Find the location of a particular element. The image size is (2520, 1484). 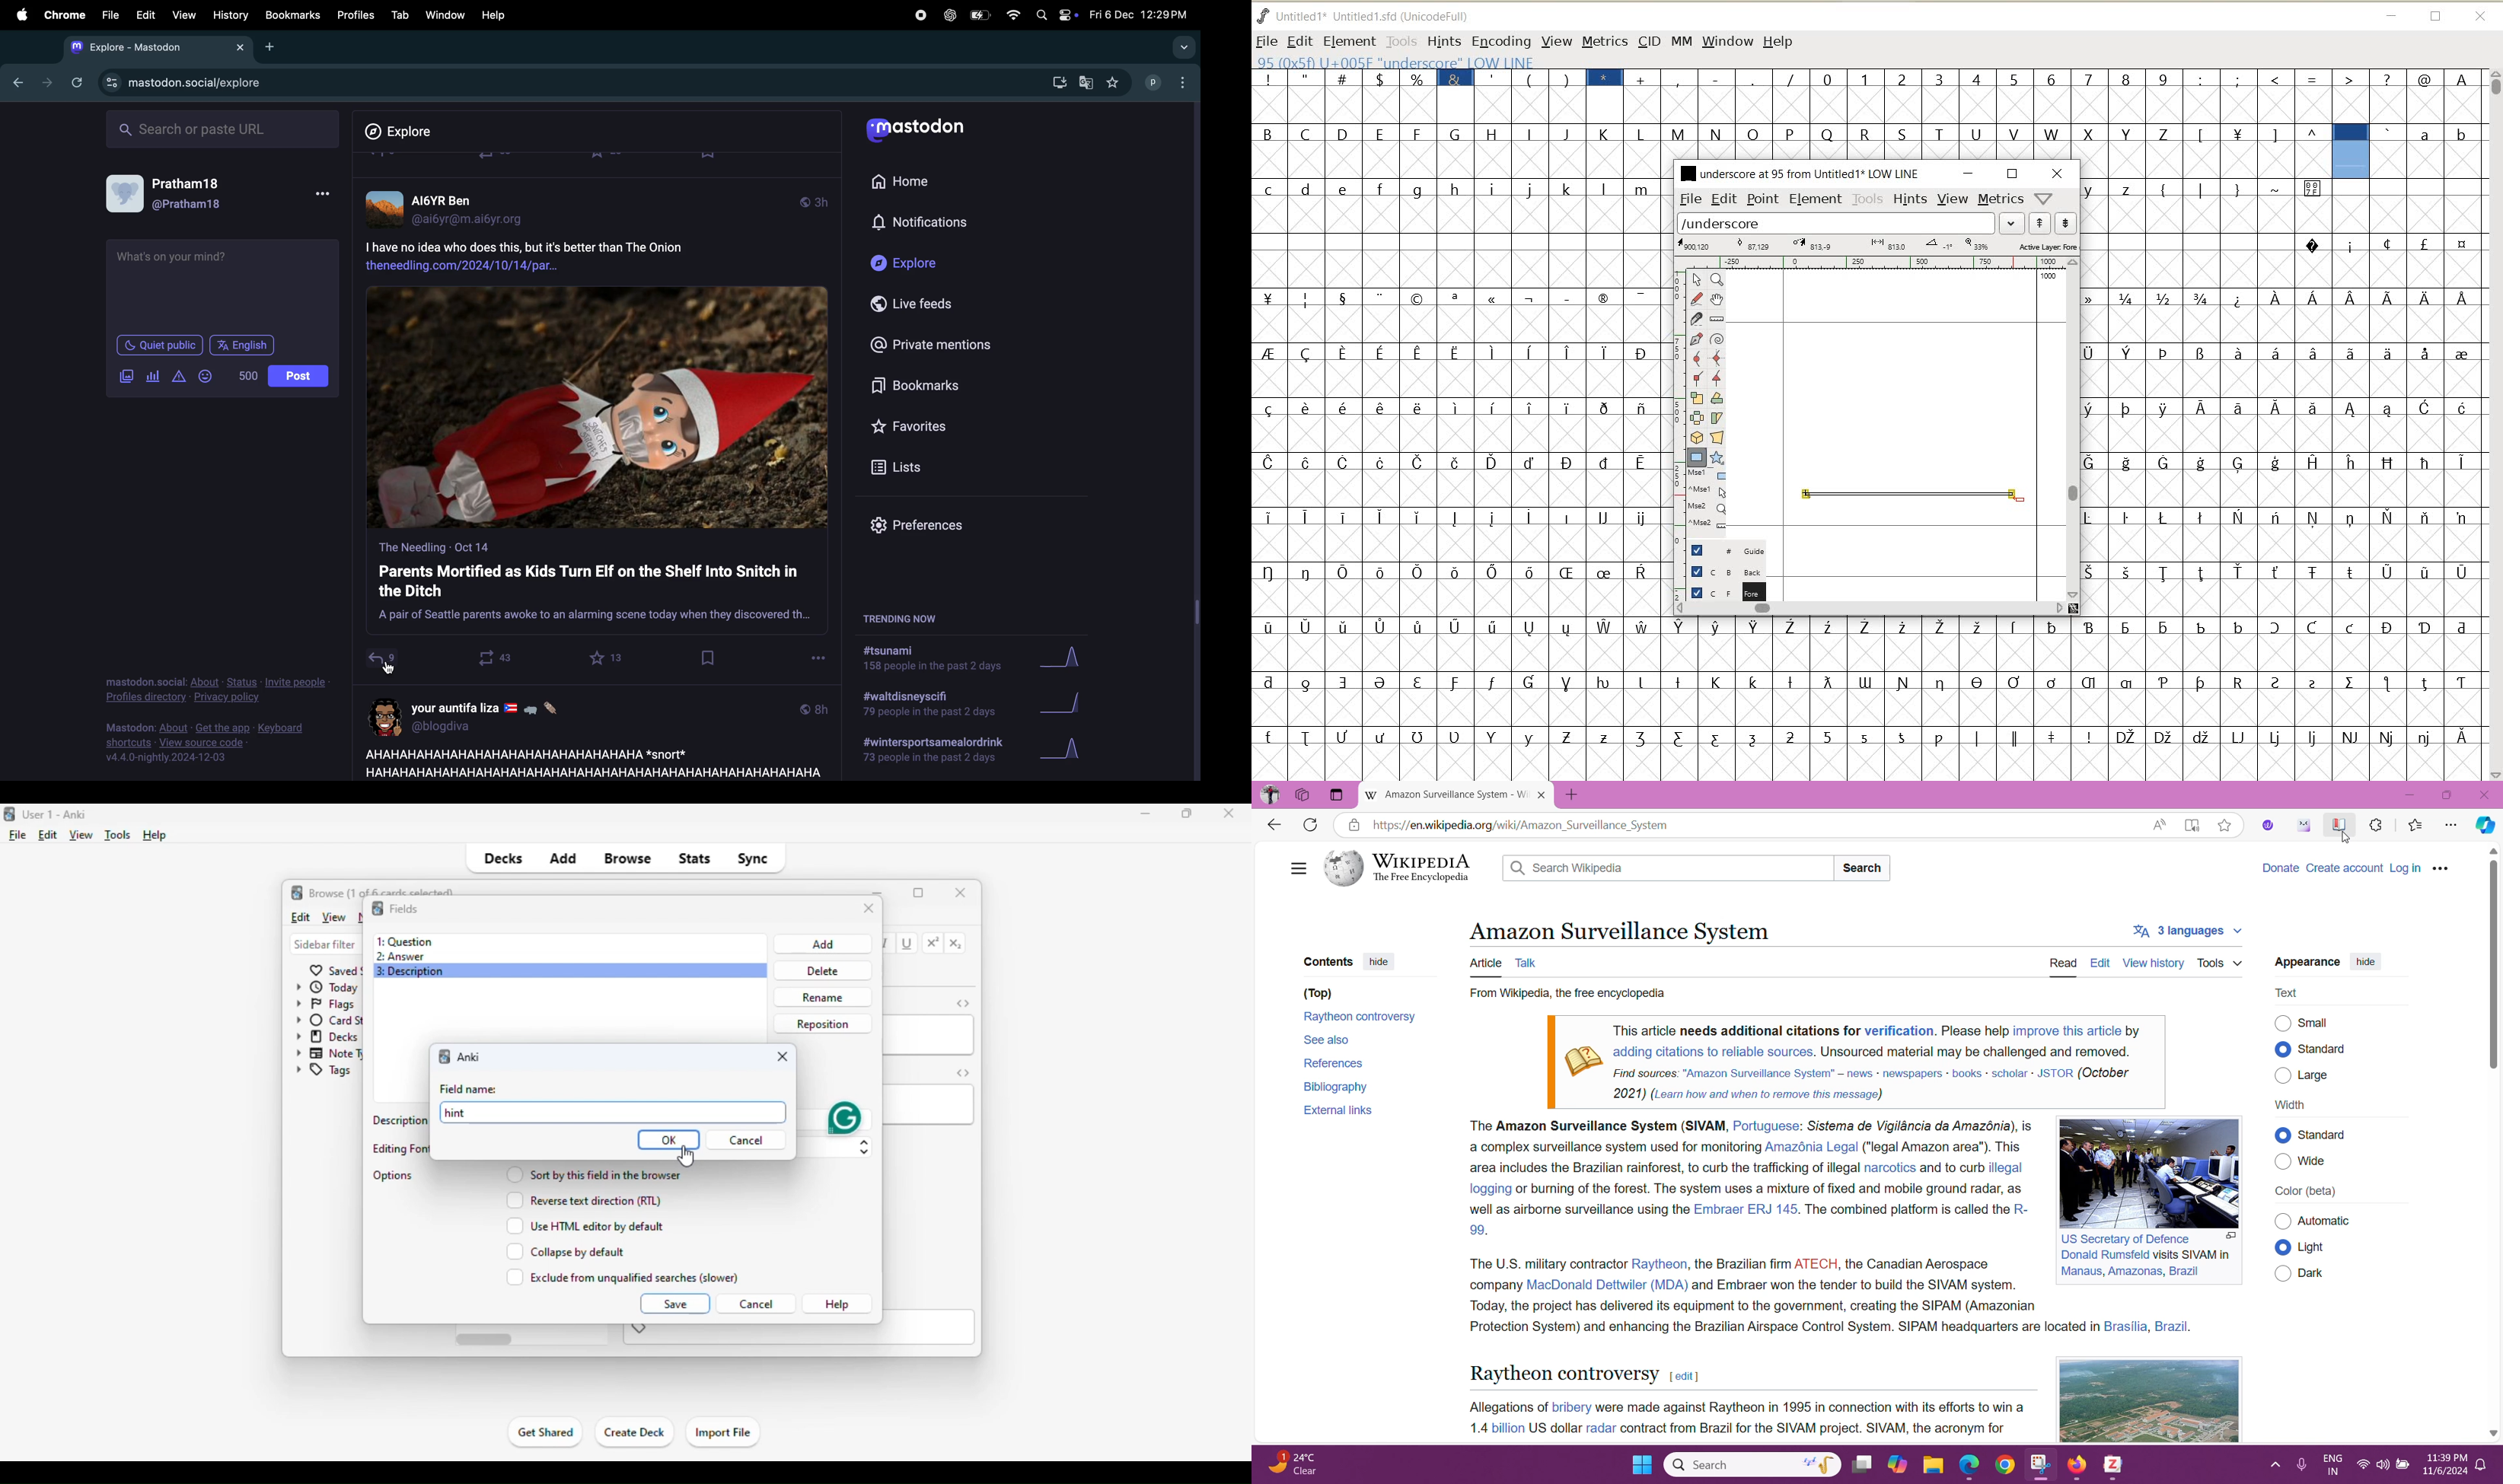

WINDOW is located at coordinates (1728, 43).